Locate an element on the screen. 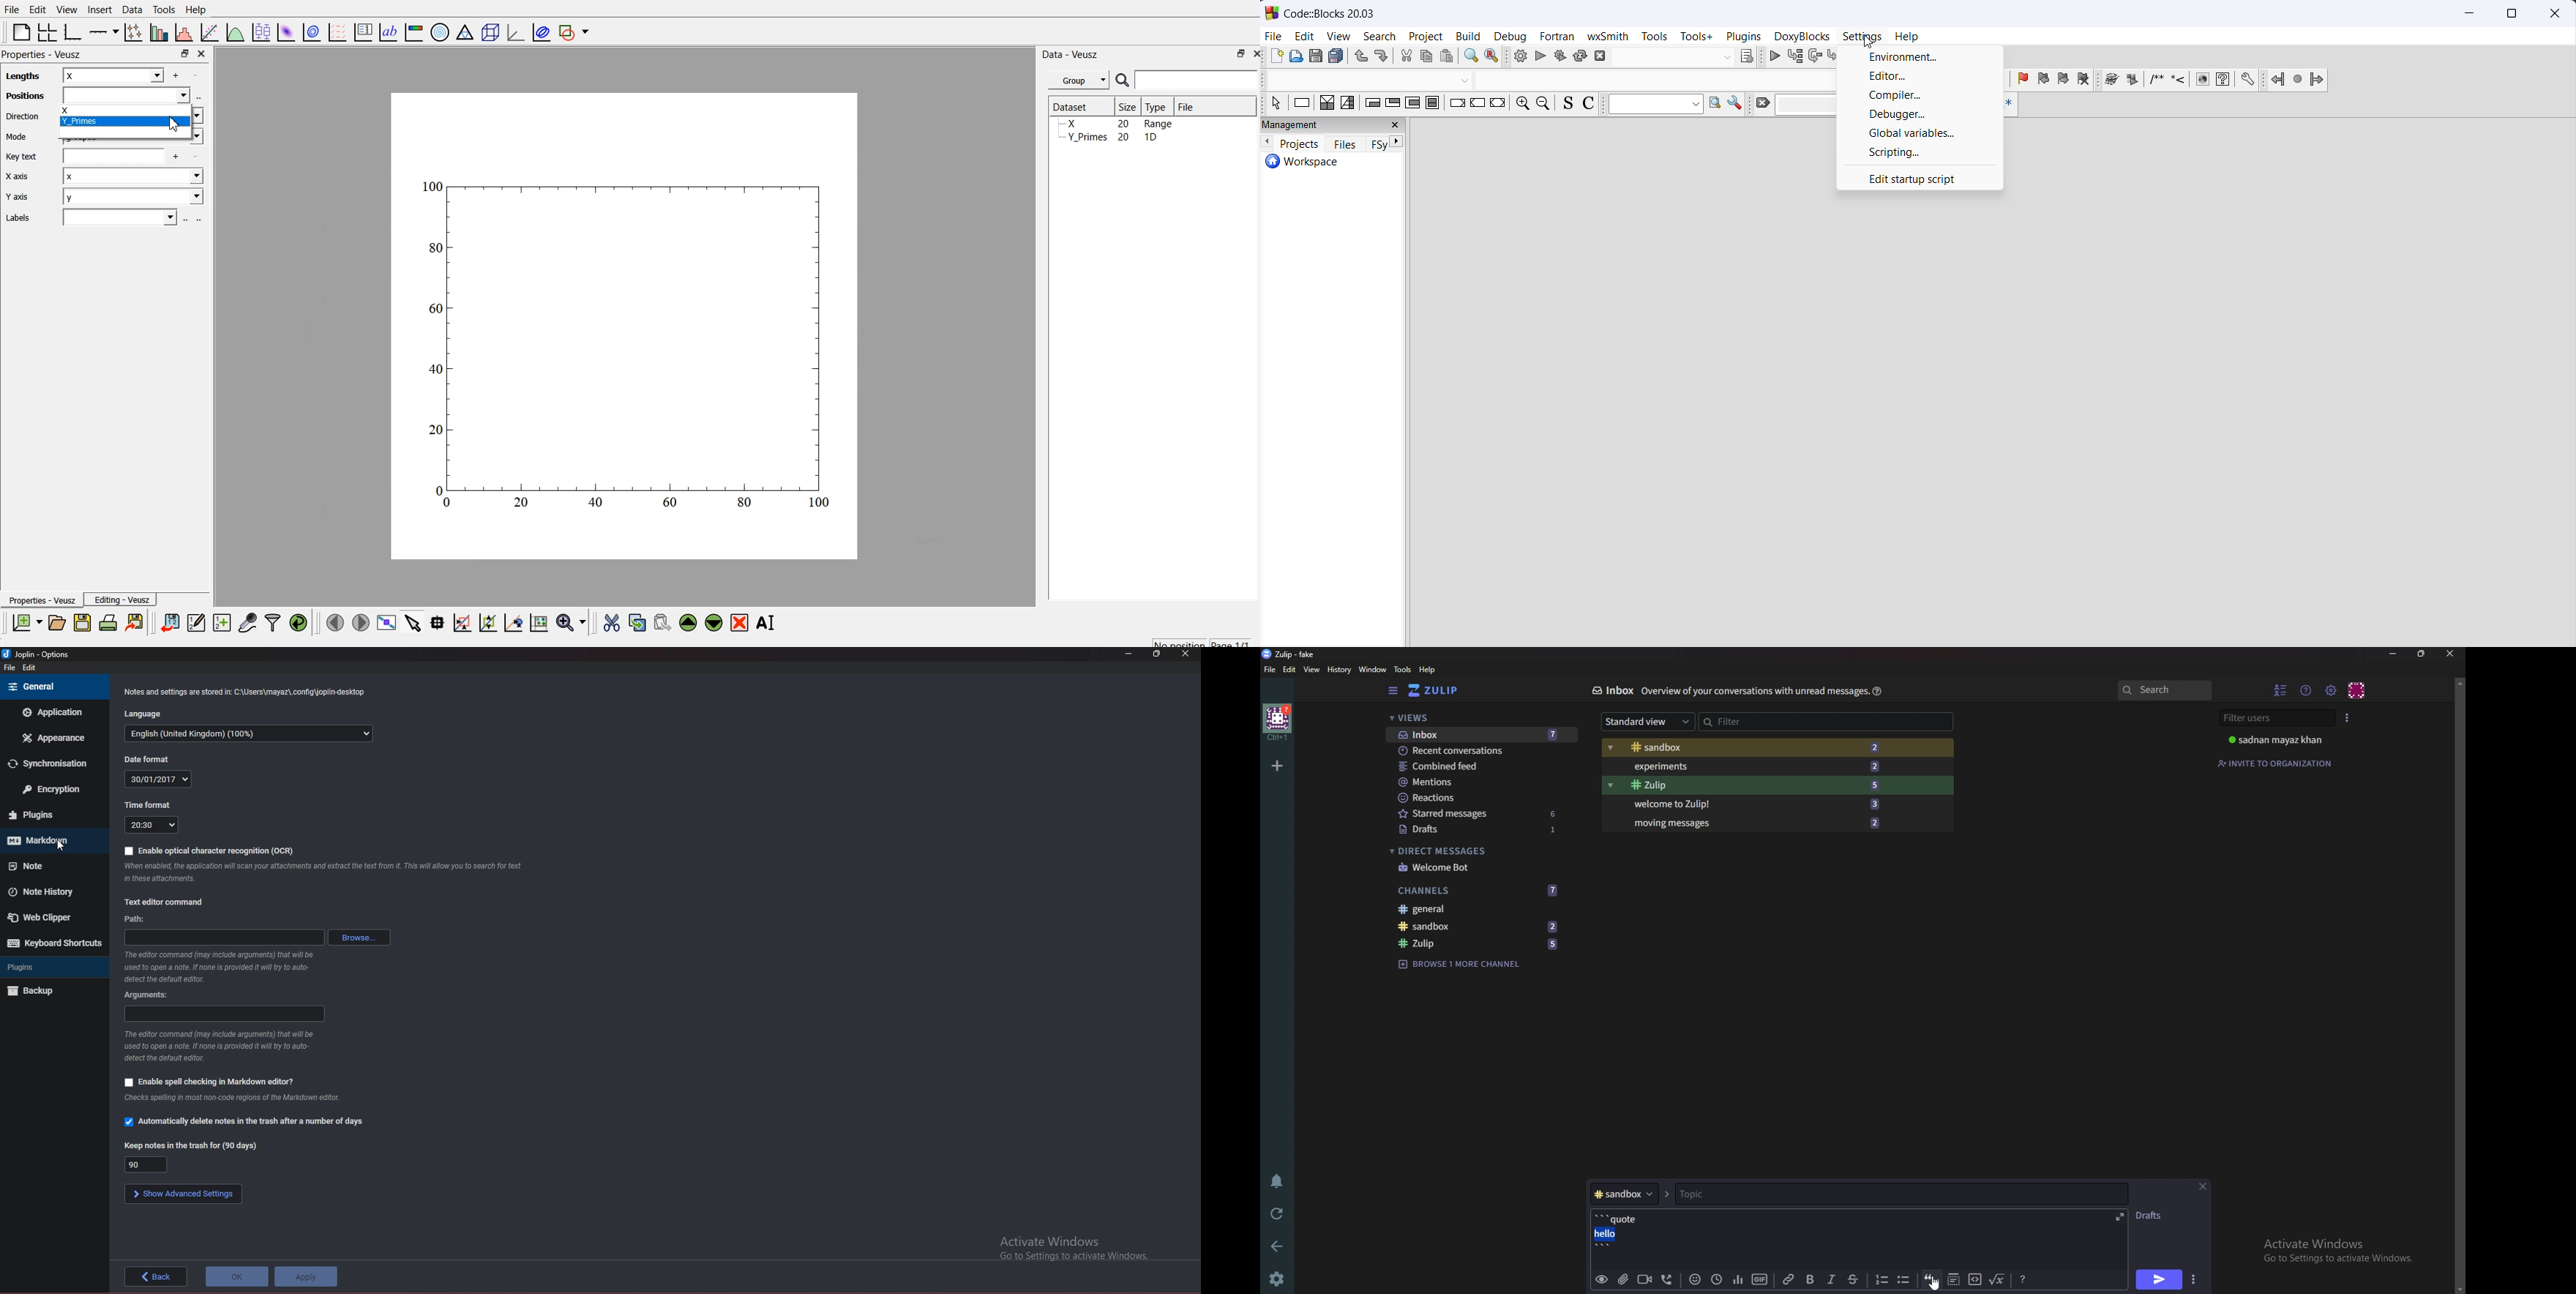 This screenshot has height=1316, width=2576. help is located at coordinates (1428, 670).